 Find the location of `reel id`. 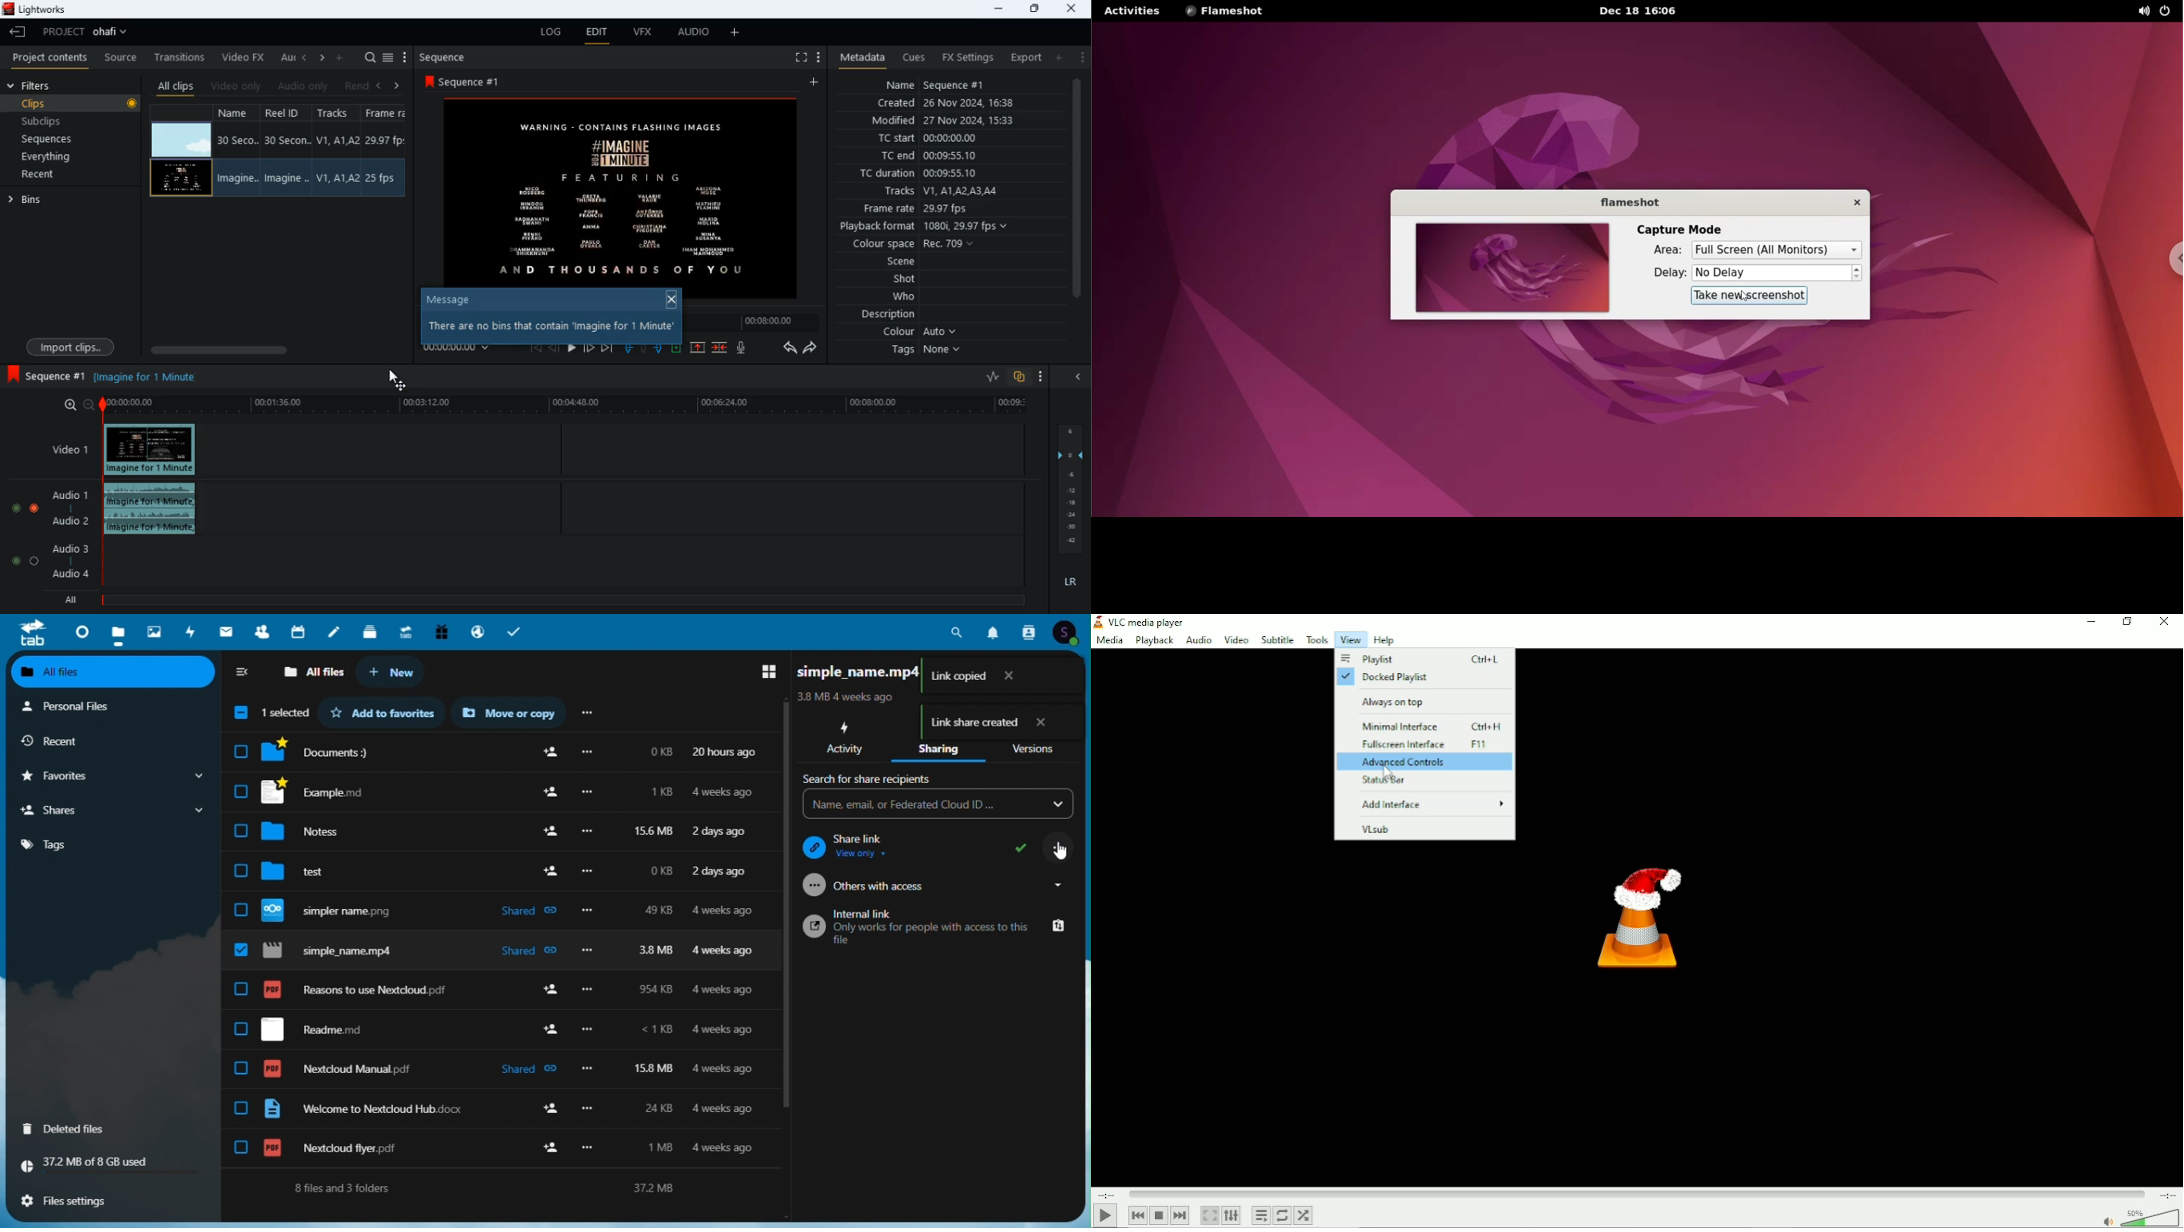

reel id is located at coordinates (285, 115).